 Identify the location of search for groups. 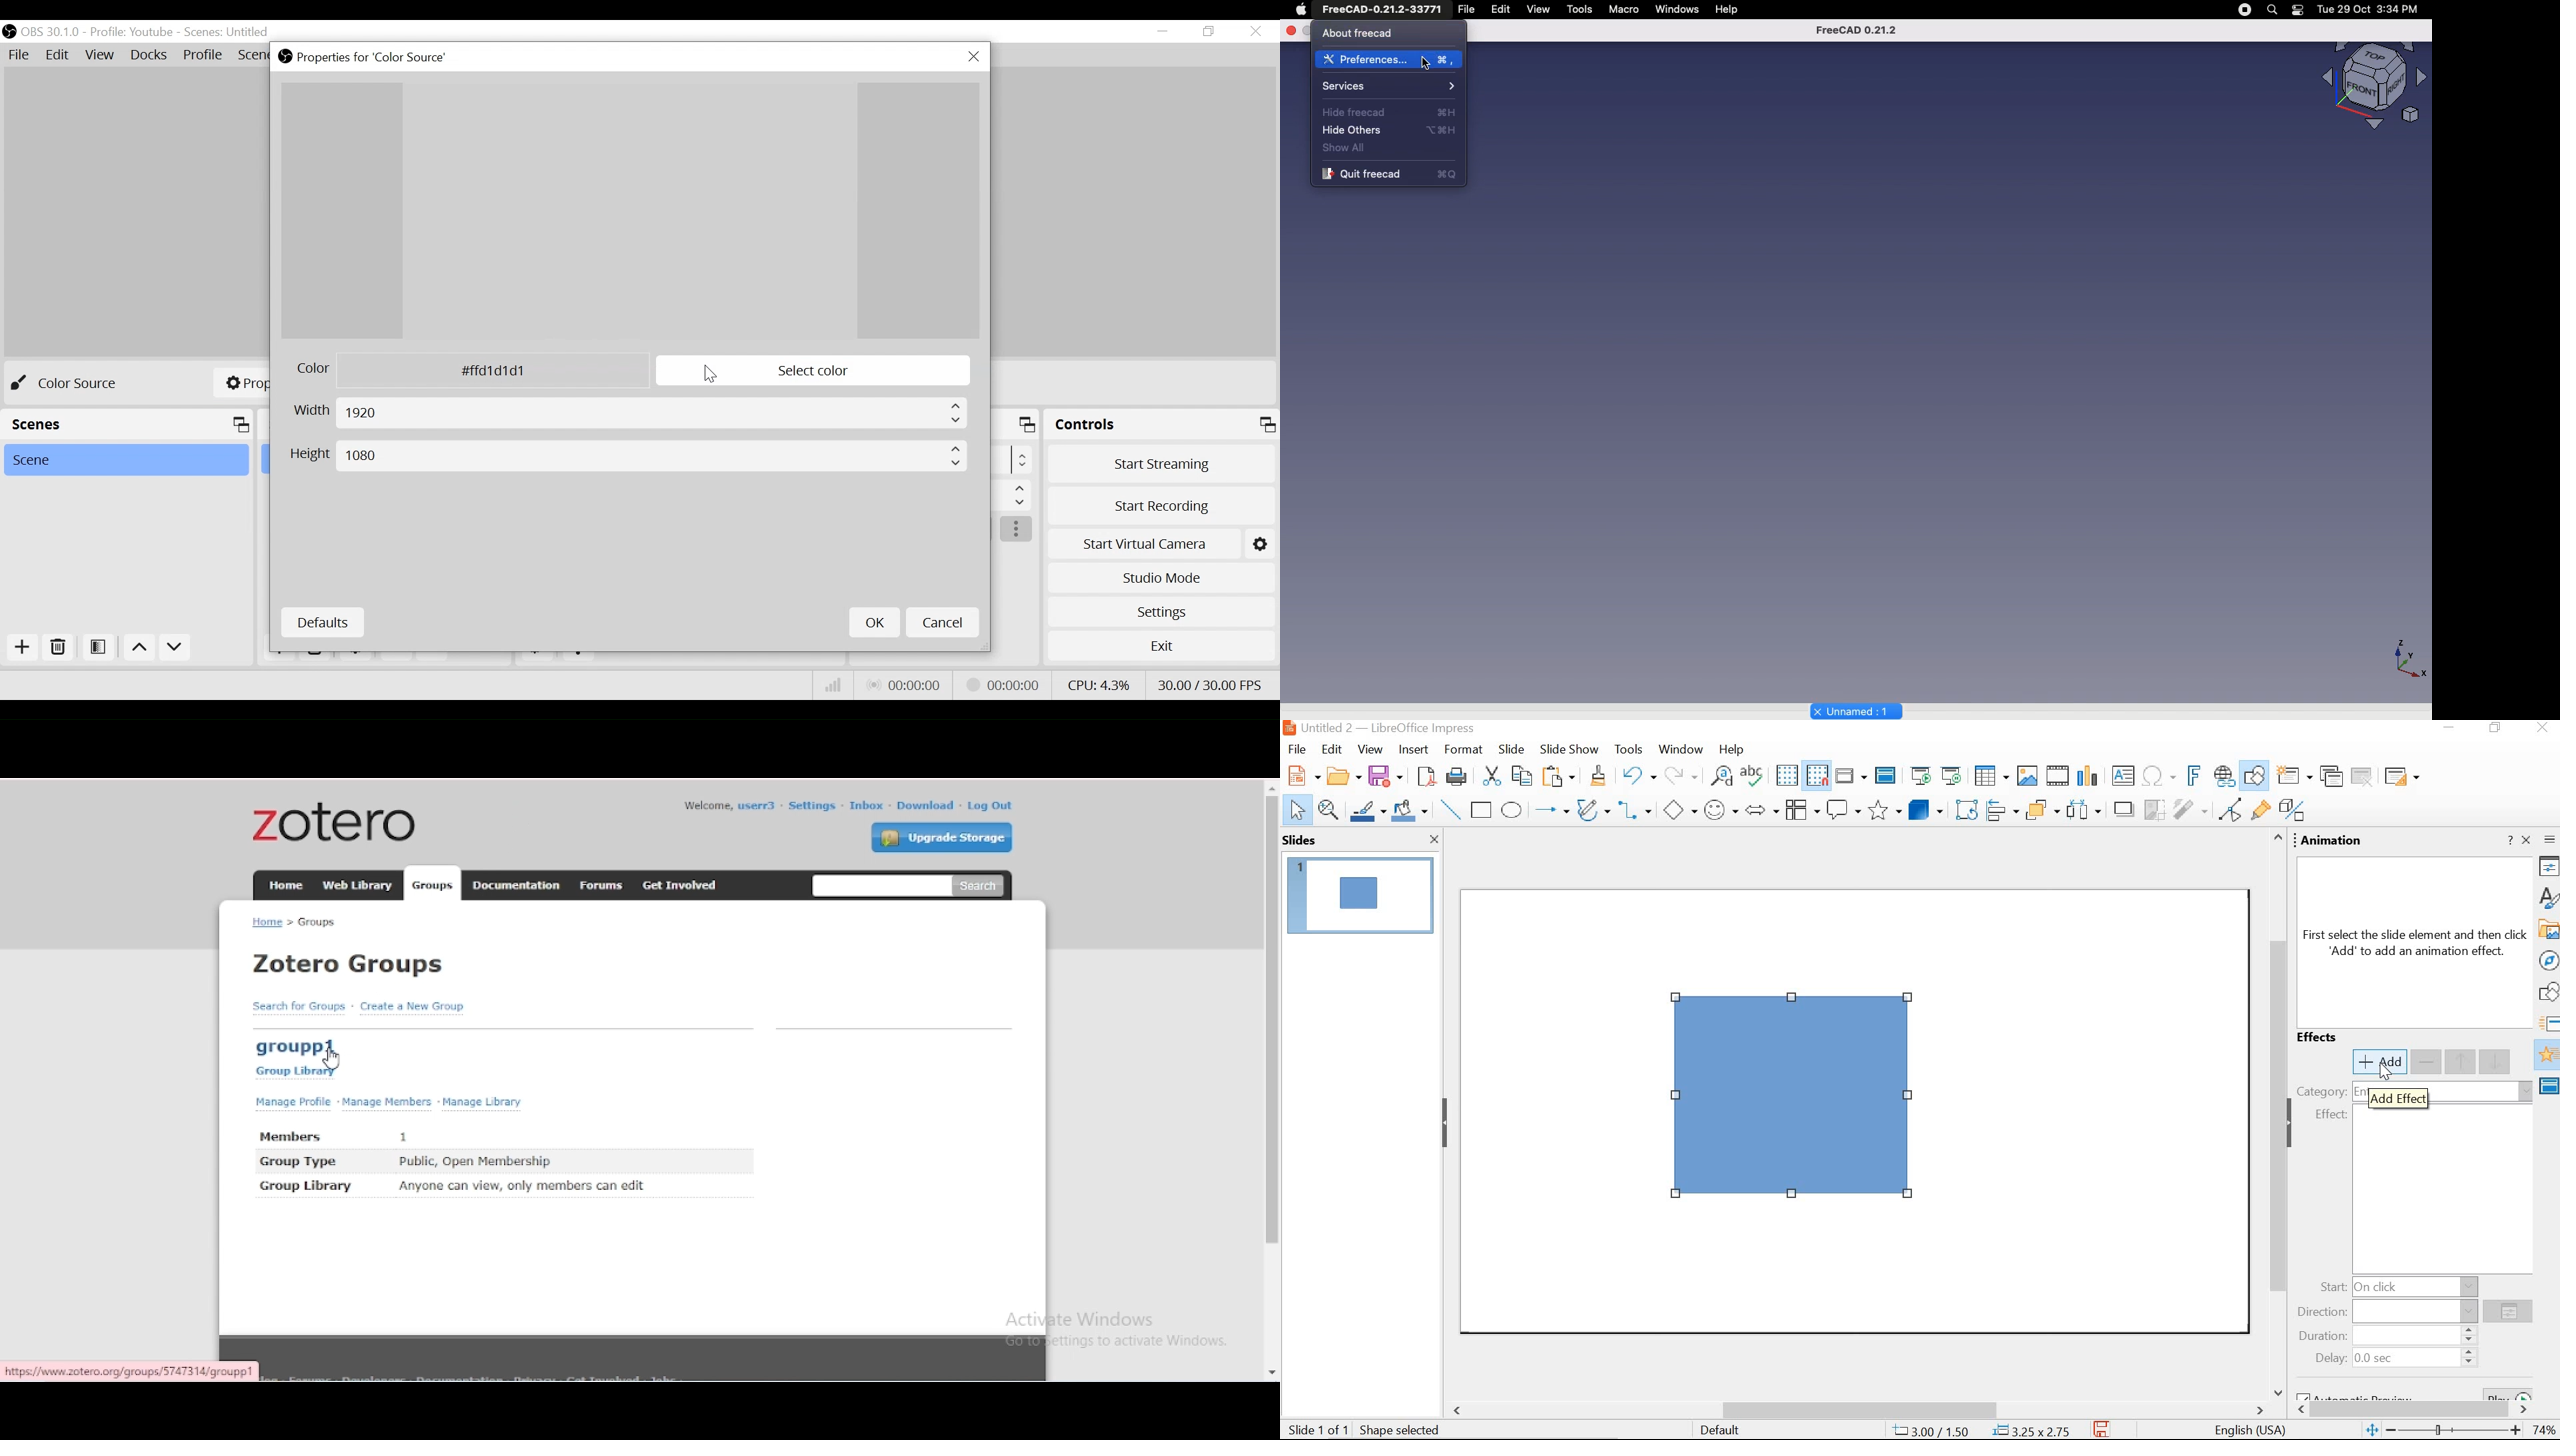
(299, 1006).